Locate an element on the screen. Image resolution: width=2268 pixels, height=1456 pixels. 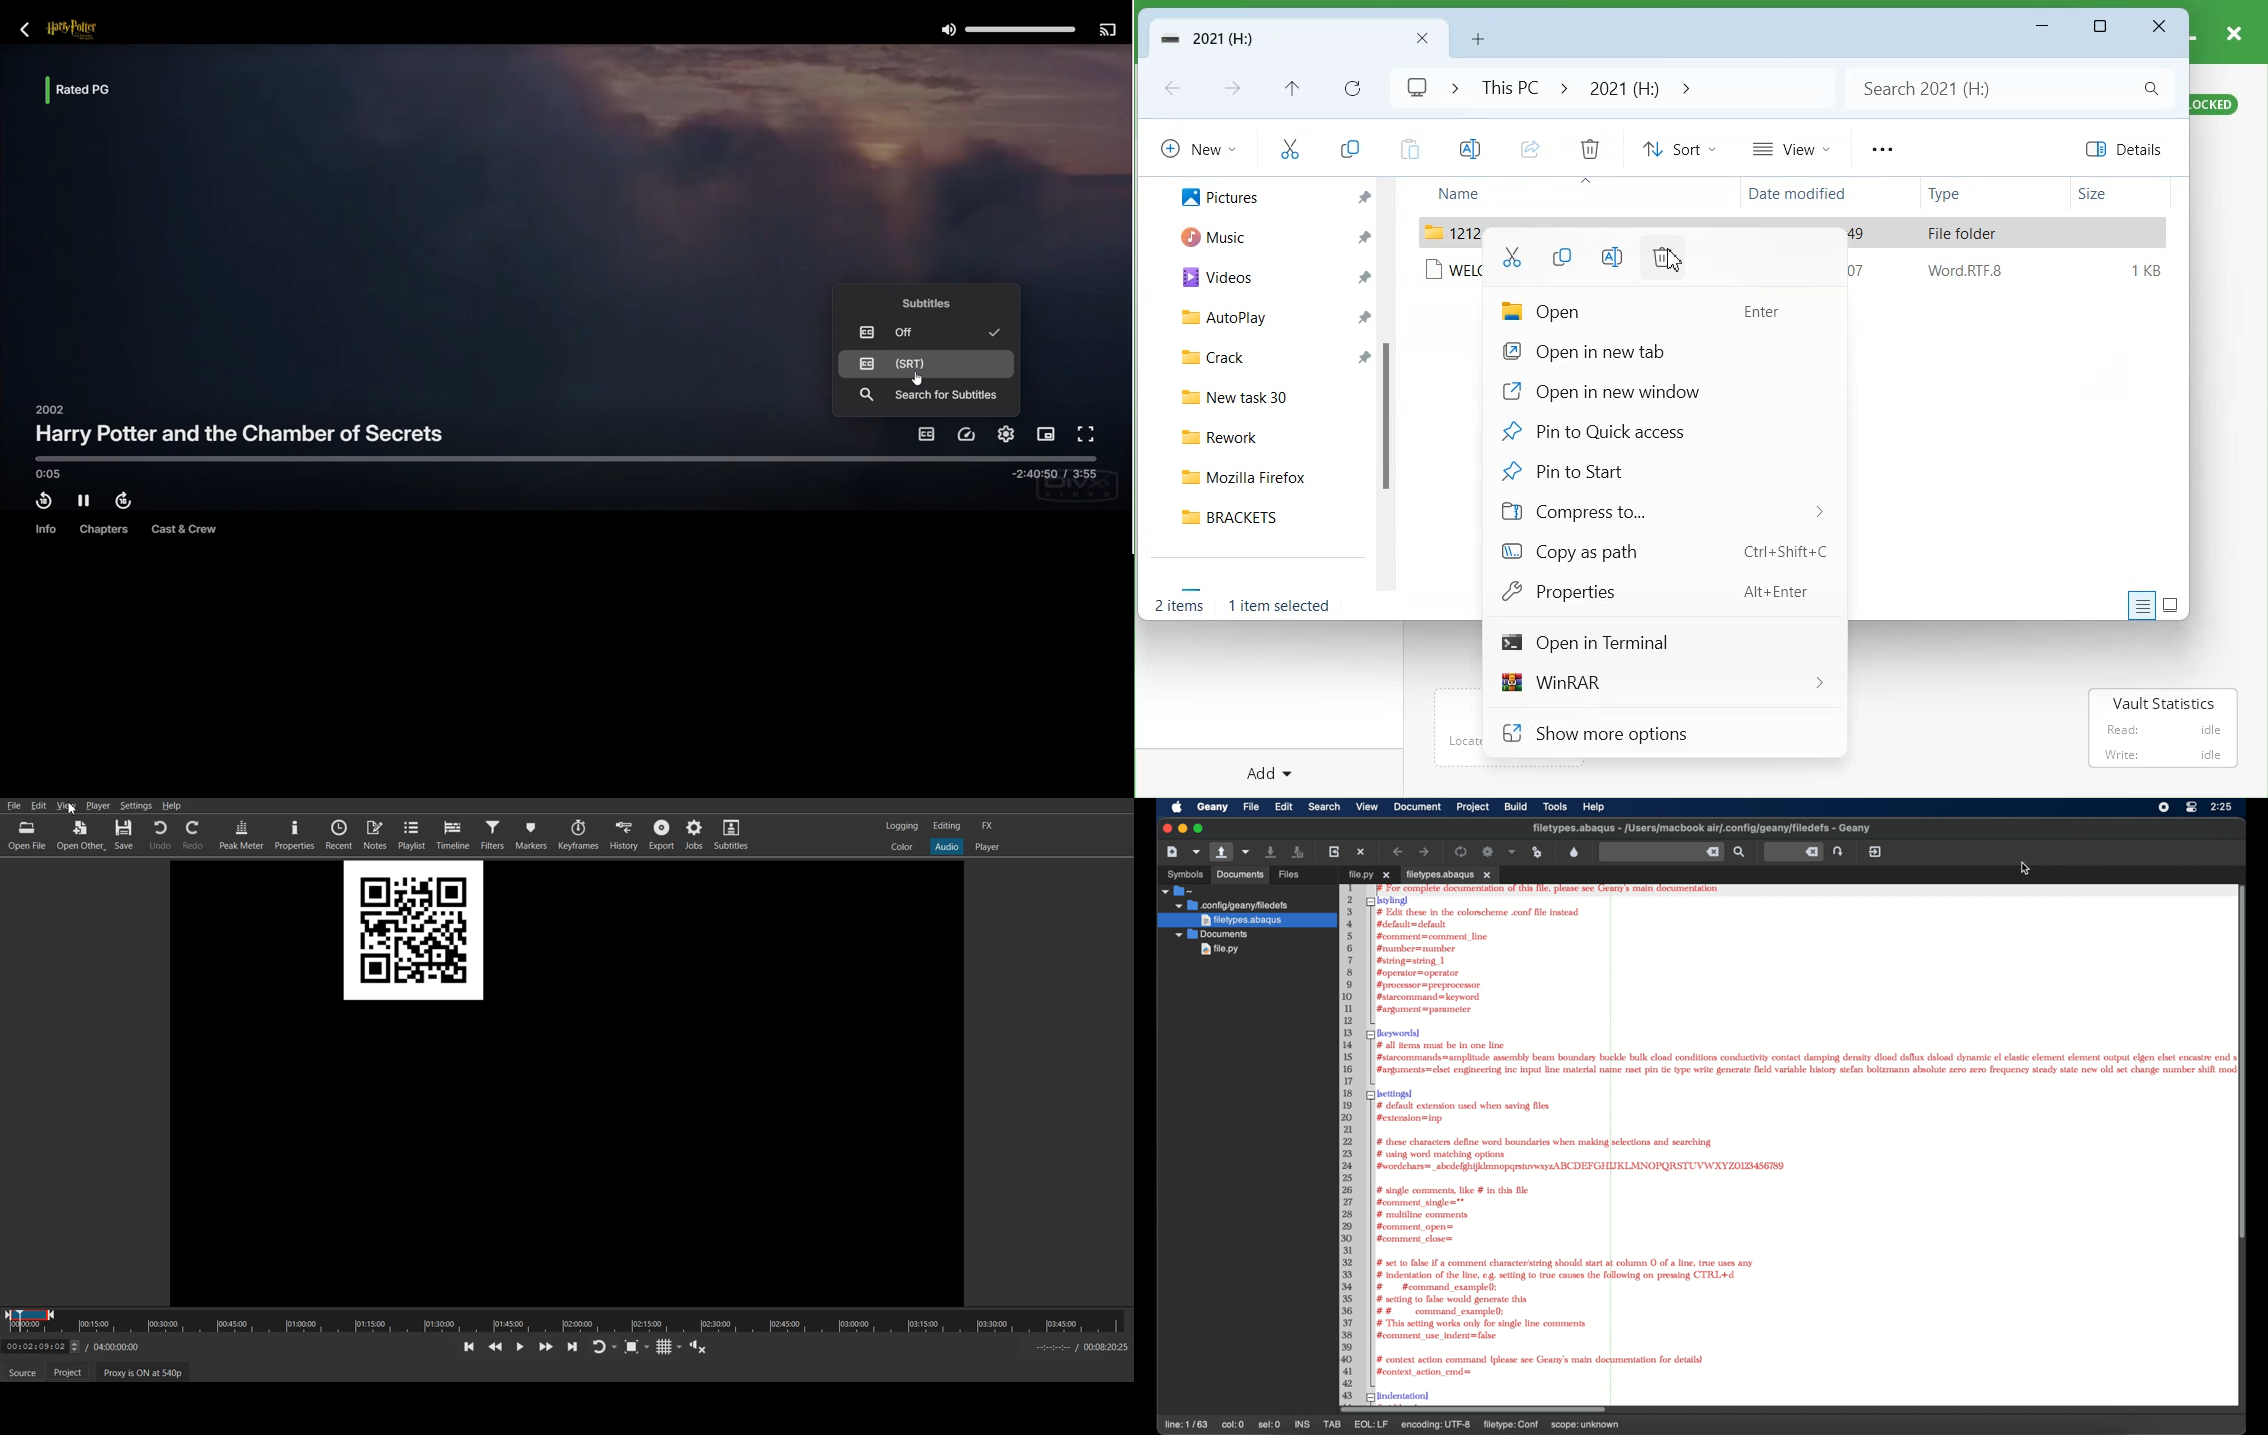
Picture in picture is located at coordinates (1046, 436).